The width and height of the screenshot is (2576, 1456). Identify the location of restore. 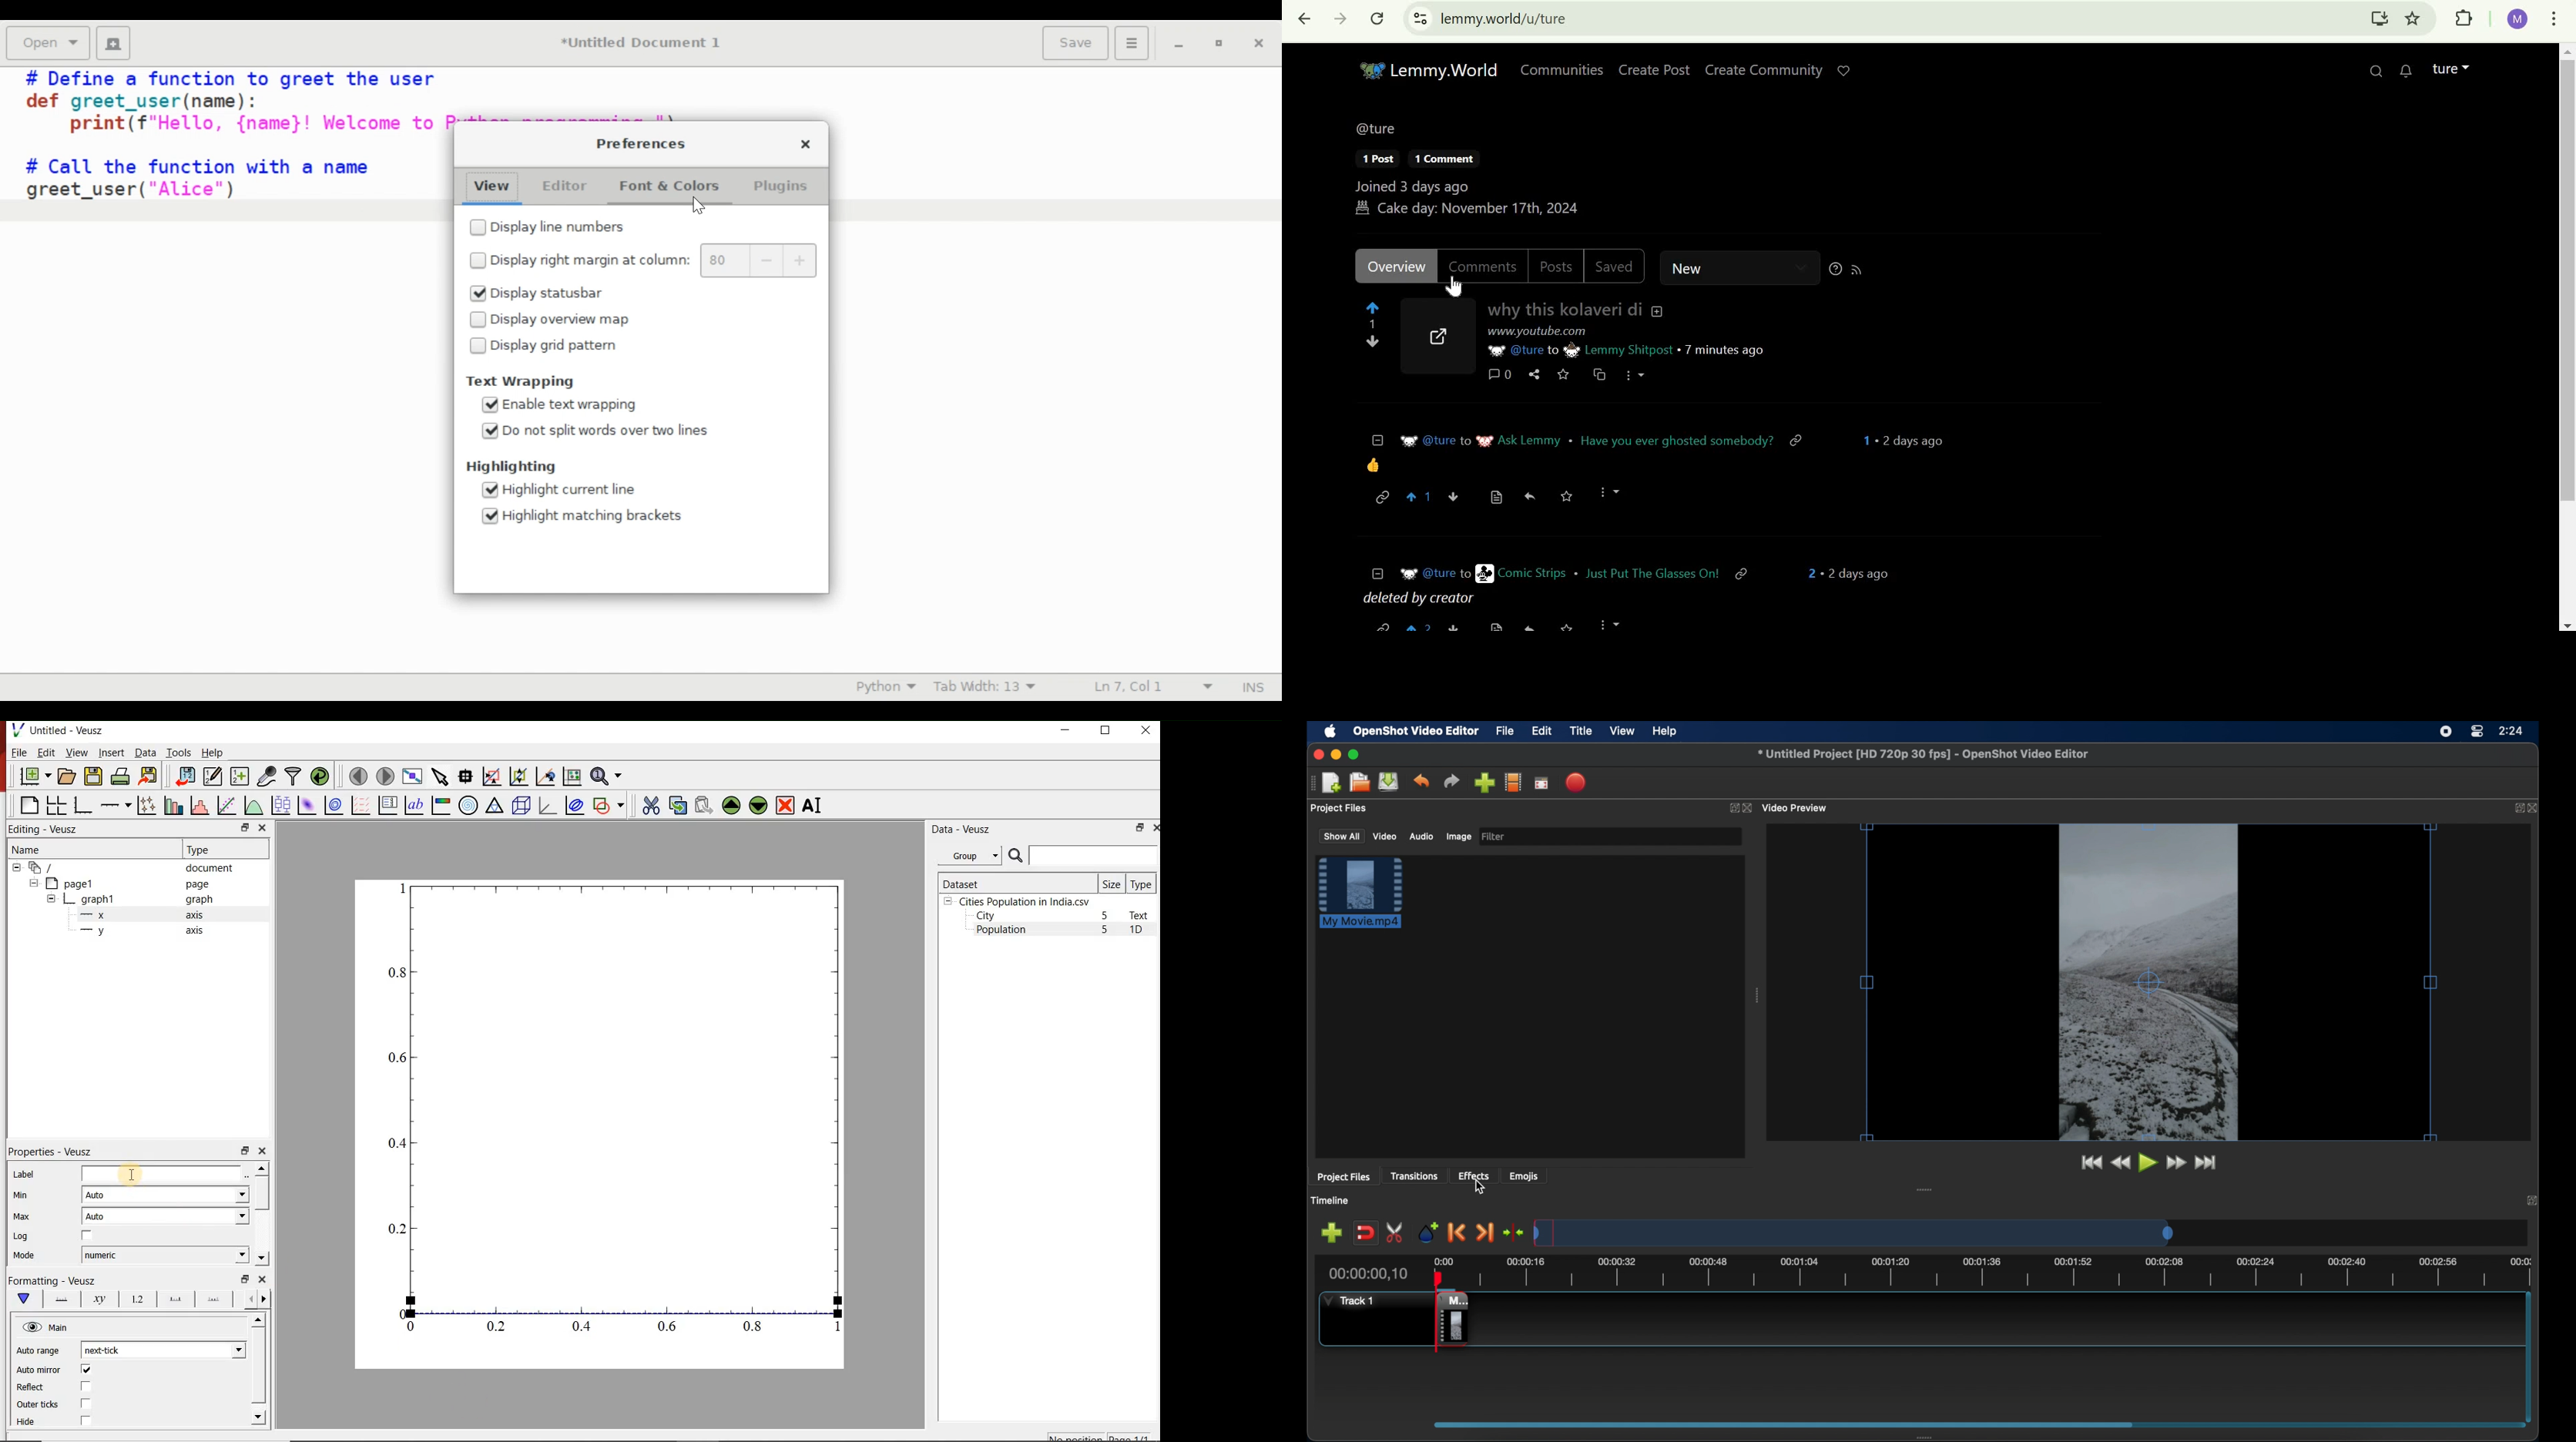
(244, 1150).